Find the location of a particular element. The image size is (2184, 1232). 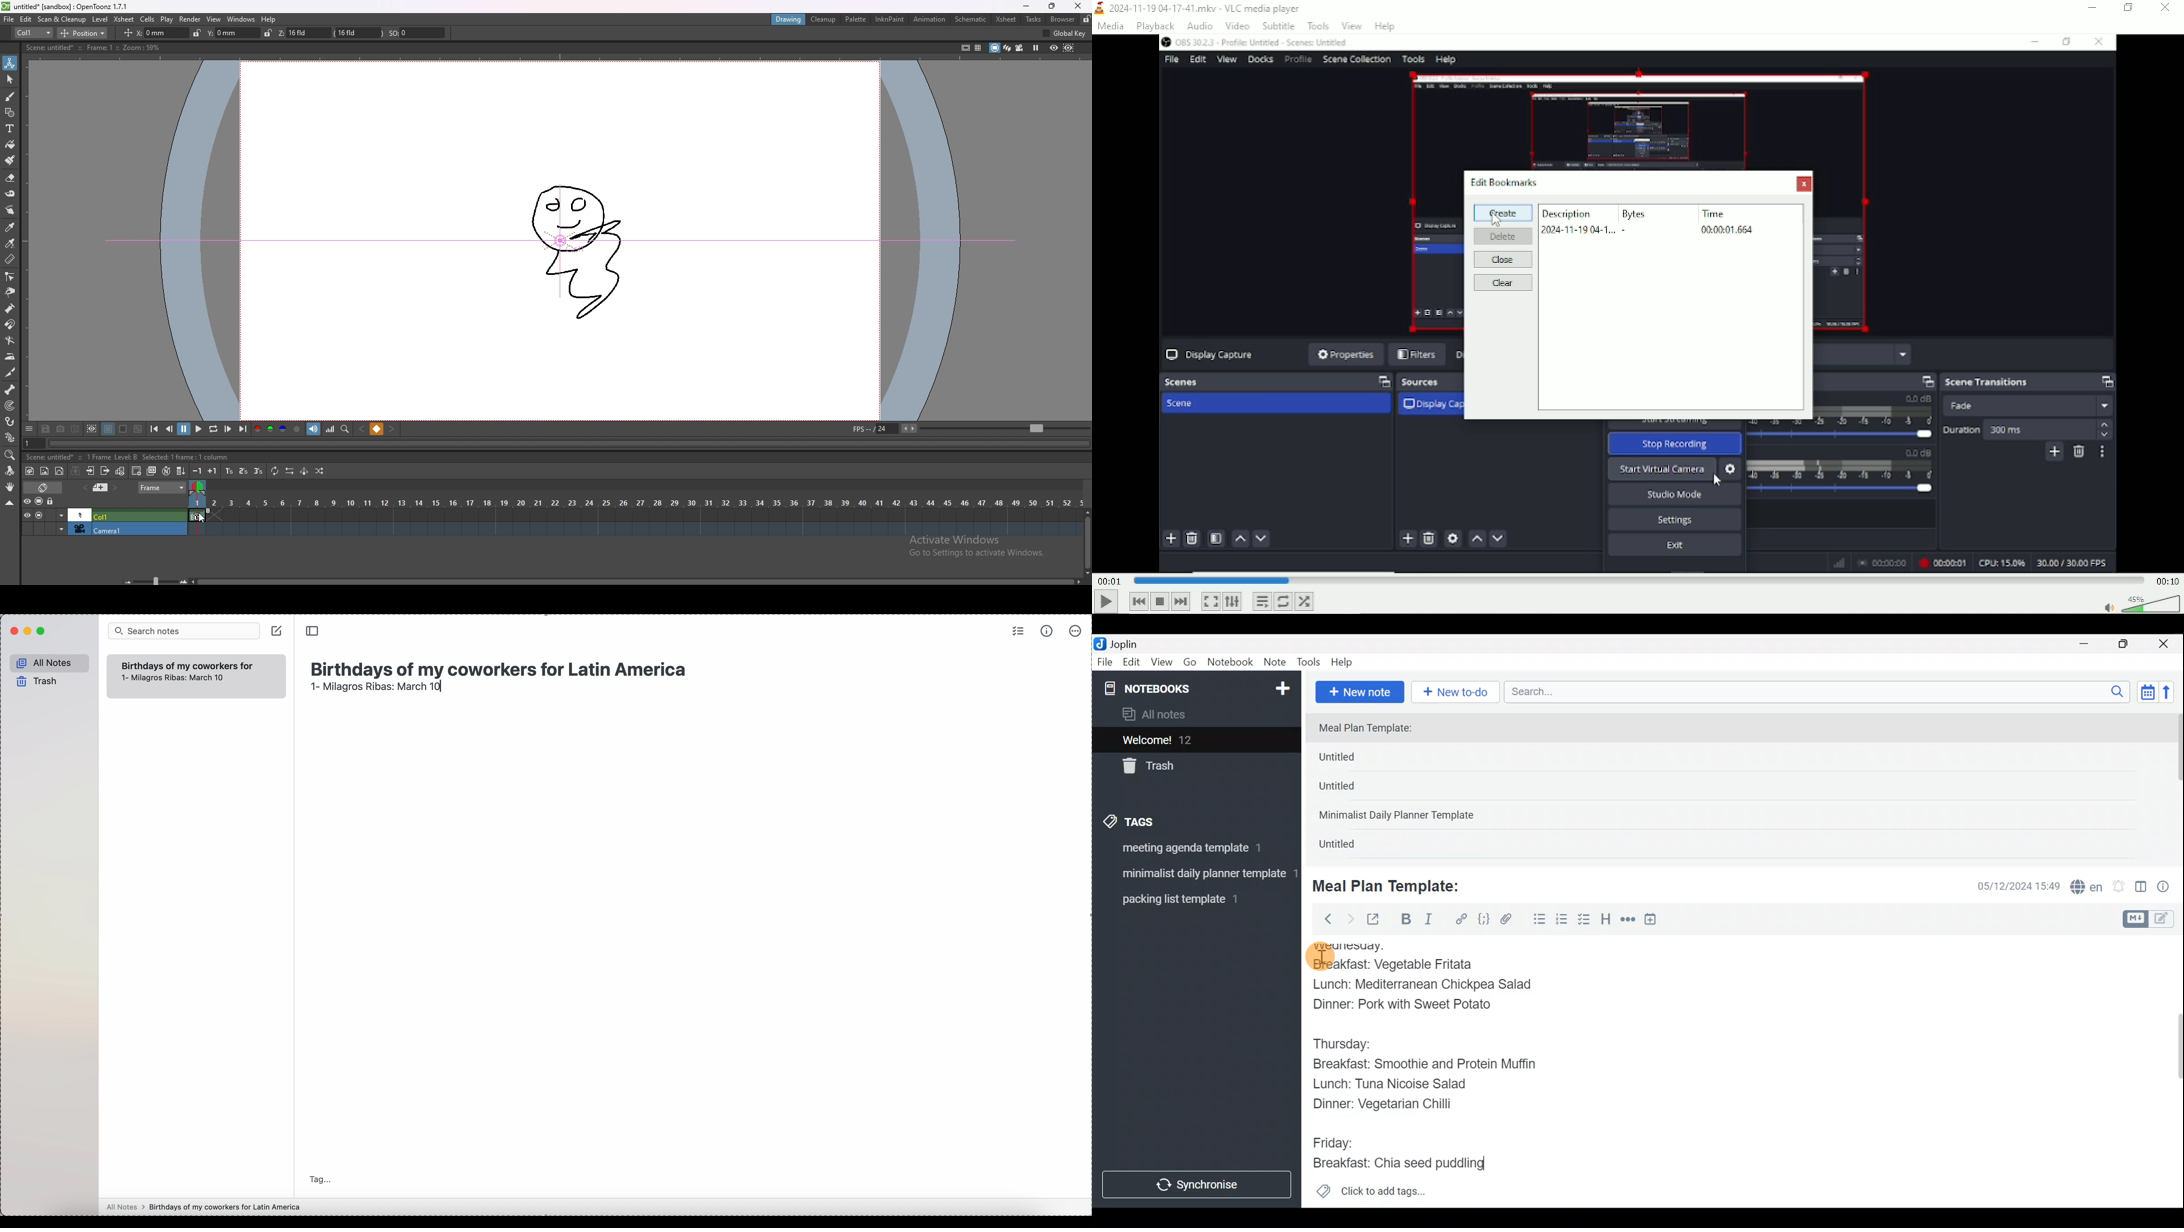

reframe on 1s is located at coordinates (229, 472).